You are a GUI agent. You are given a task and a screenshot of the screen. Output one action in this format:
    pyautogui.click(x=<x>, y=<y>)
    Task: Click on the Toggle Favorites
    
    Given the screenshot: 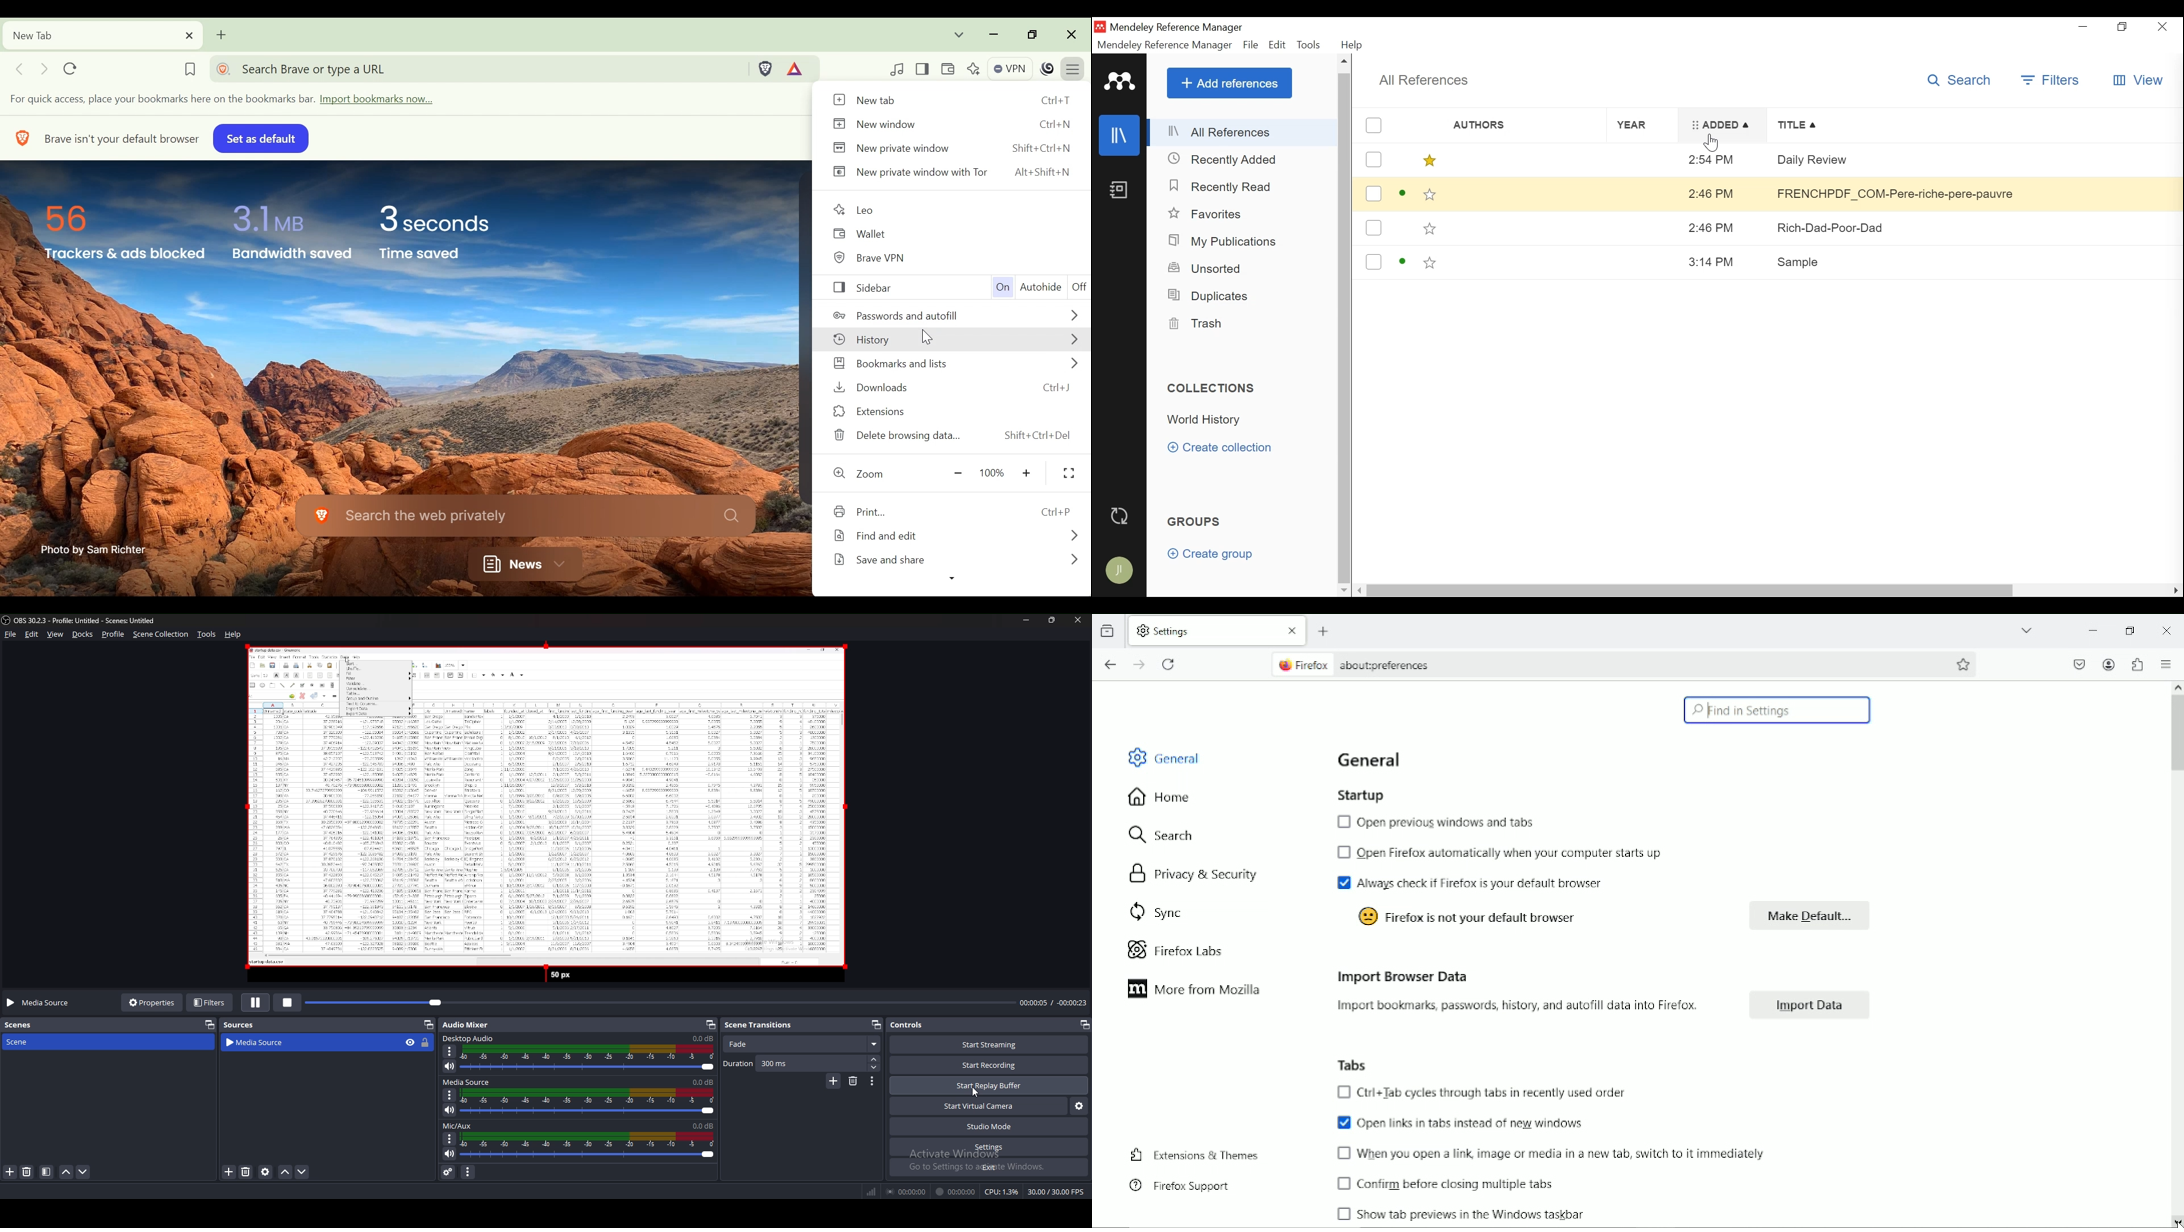 What is the action you would take?
    pyautogui.click(x=1429, y=263)
    